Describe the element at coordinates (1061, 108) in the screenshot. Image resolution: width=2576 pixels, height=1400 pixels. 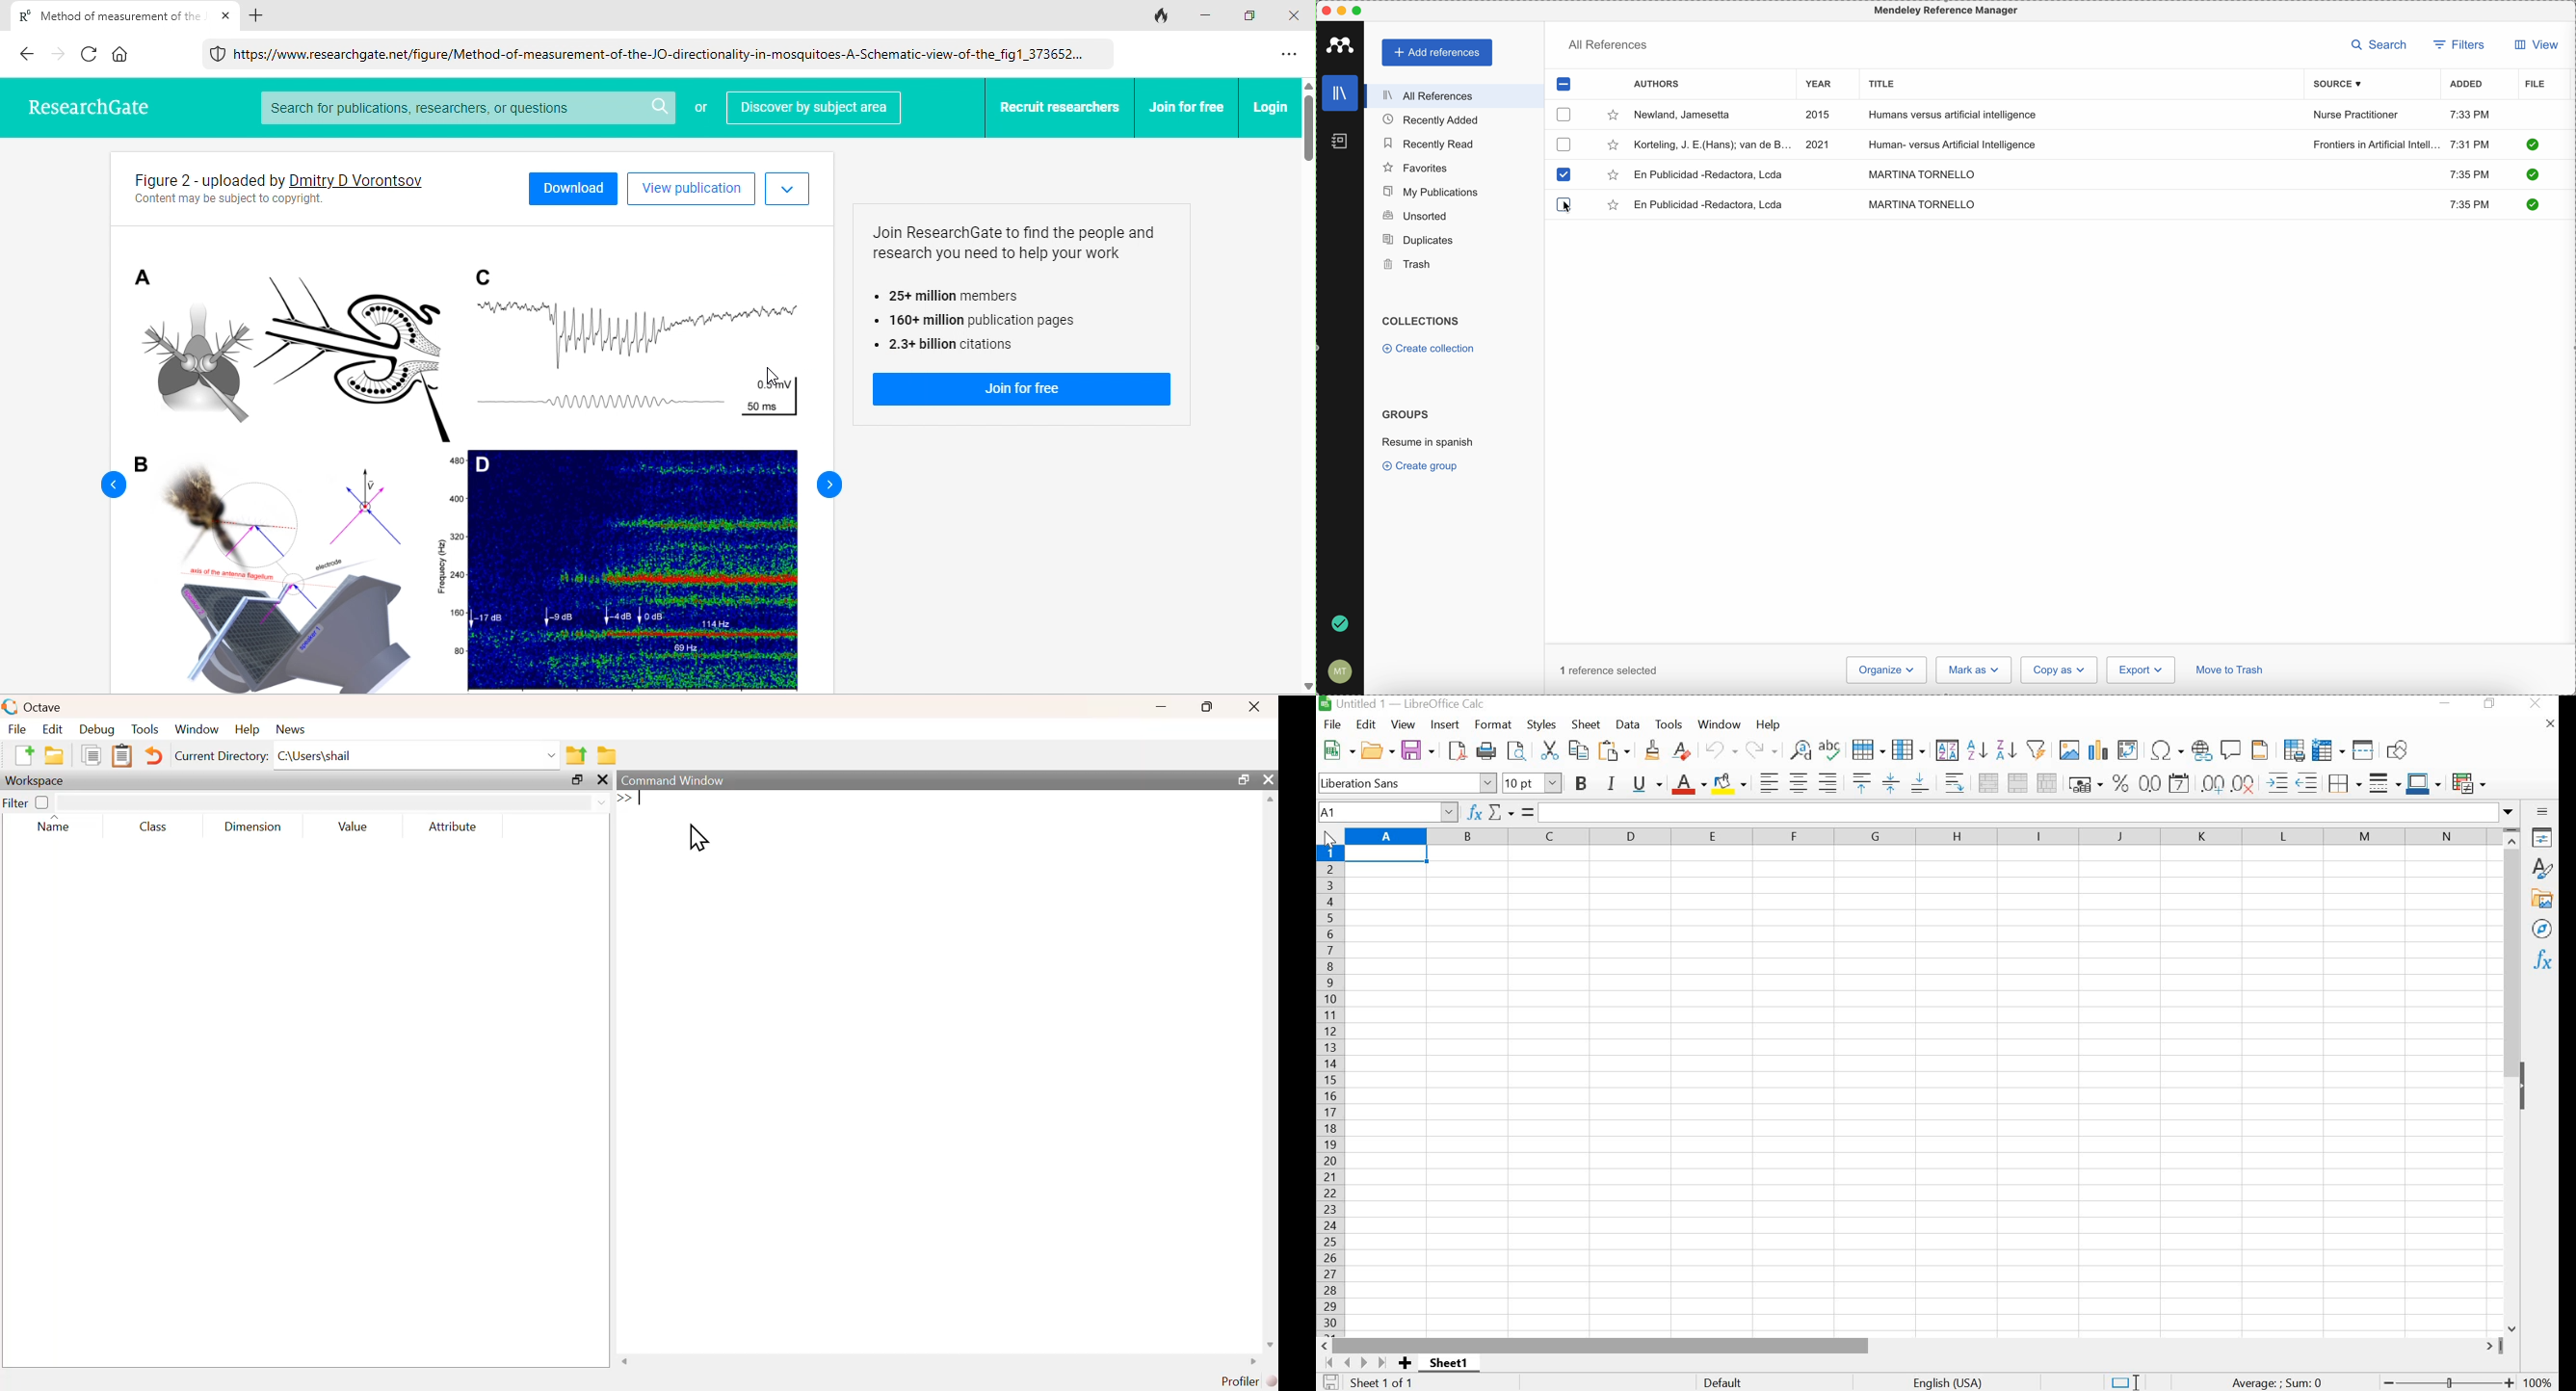
I see `recruit researchers` at that location.